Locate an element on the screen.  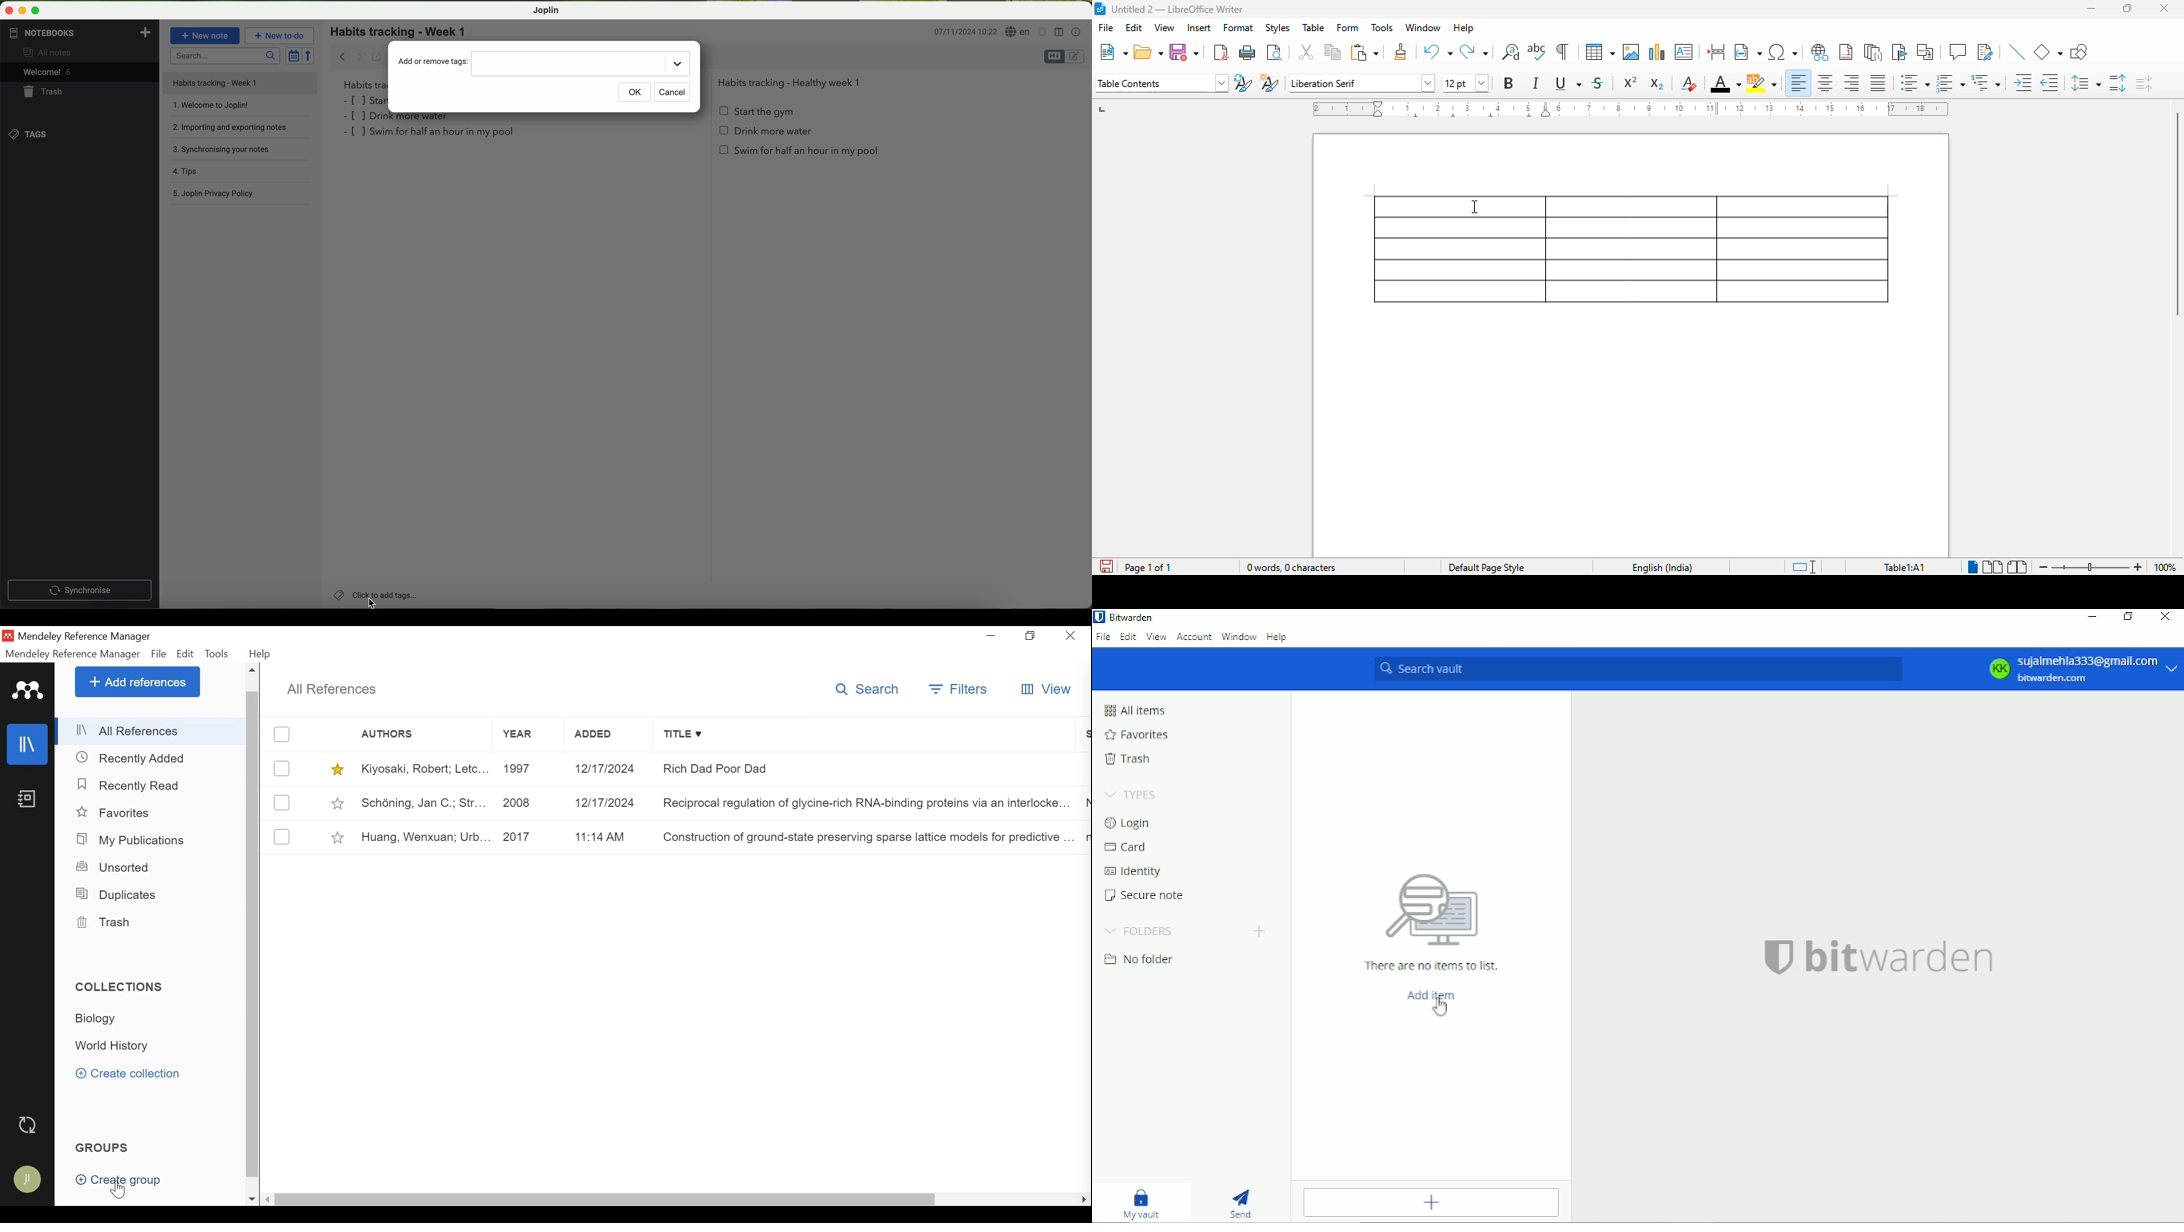
set paragraph style is located at coordinates (1161, 83).